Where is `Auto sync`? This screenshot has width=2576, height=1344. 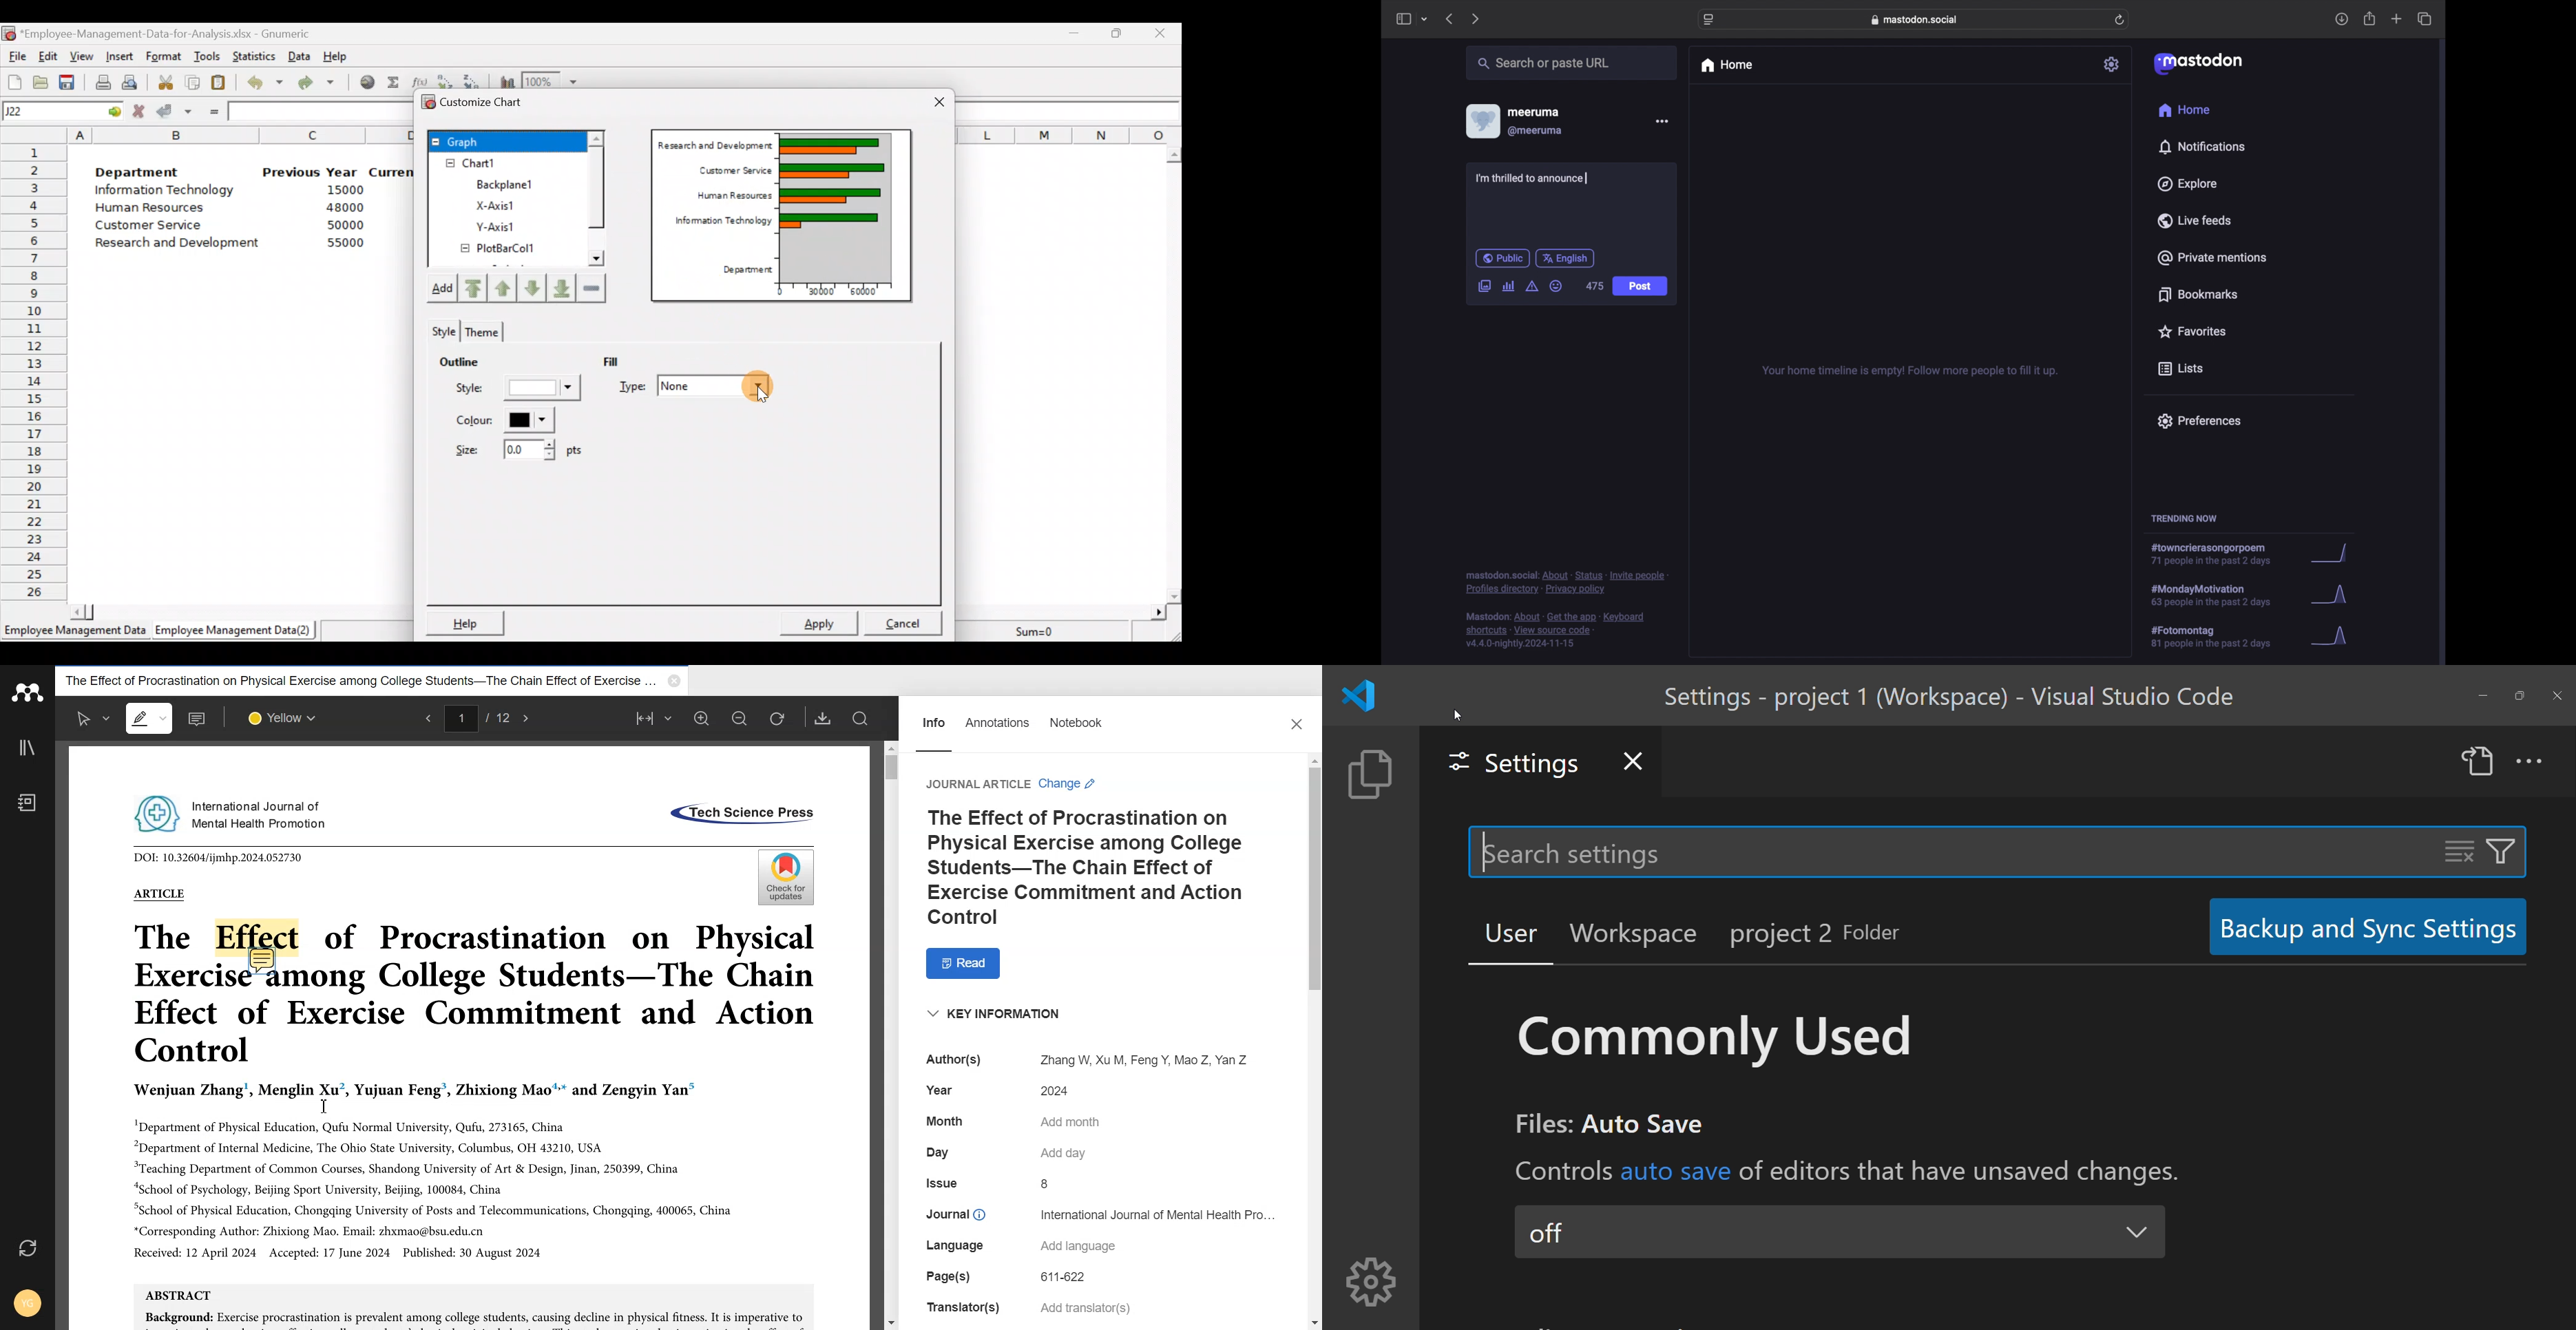 Auto sync is located at coordinates (29, 1250).